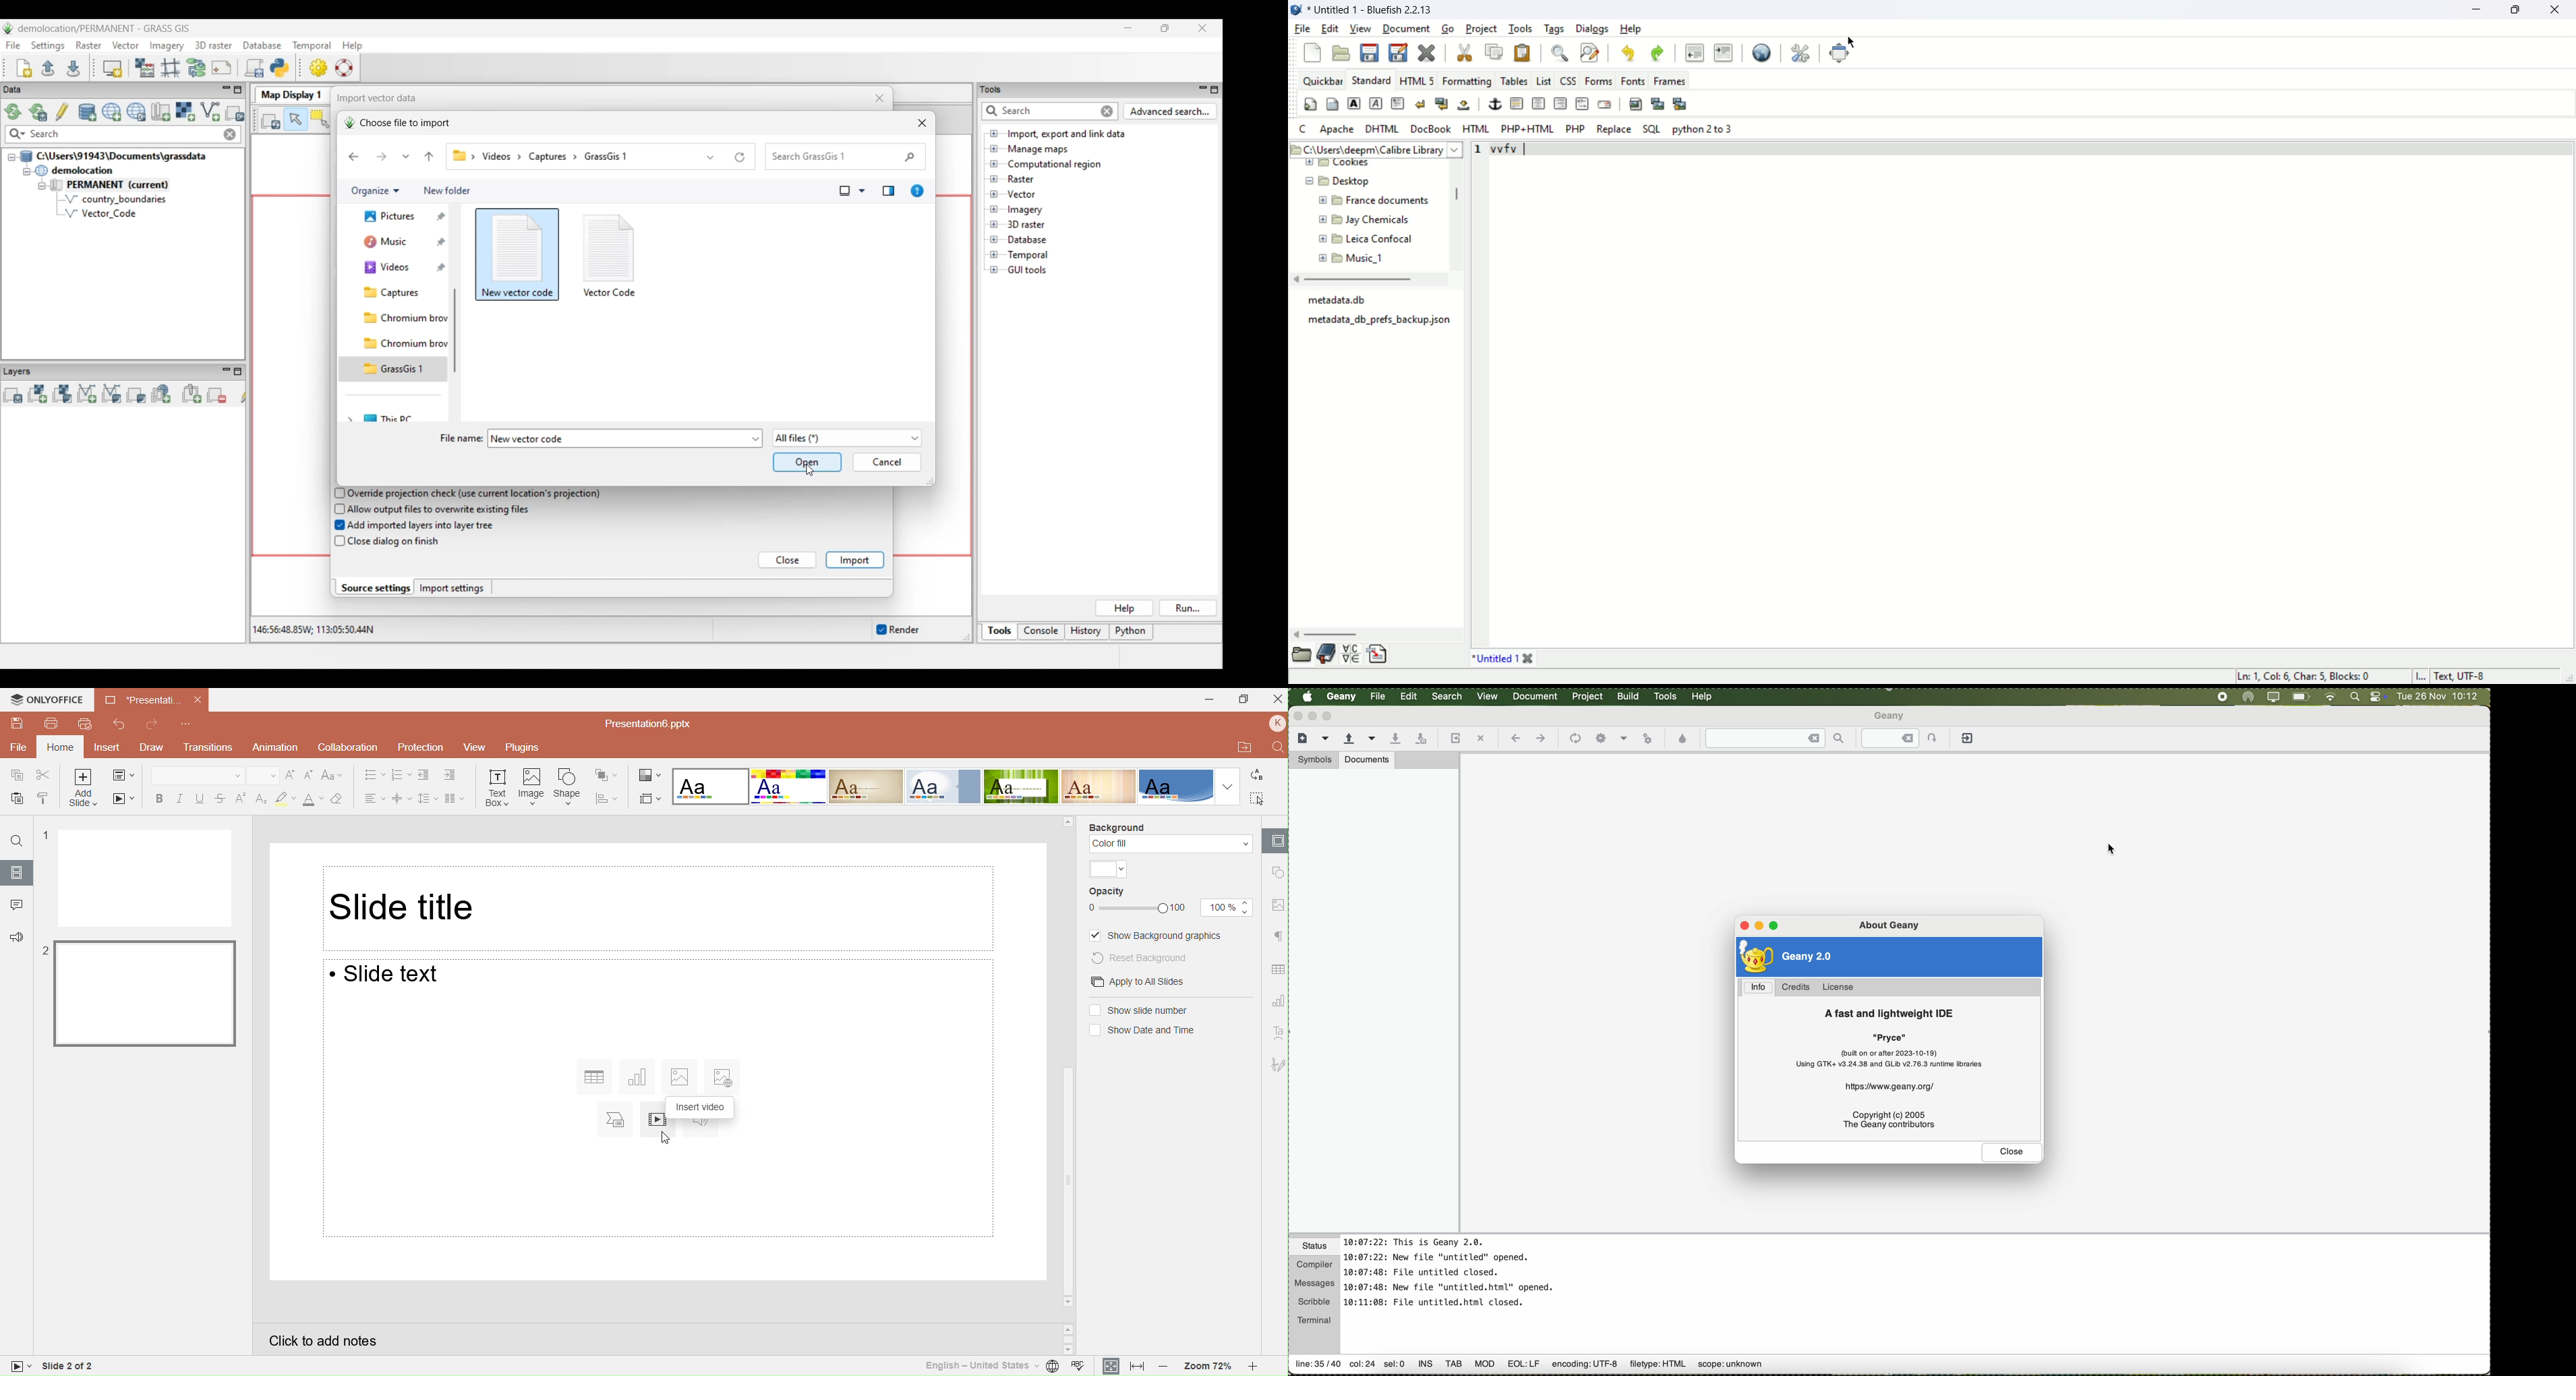 This screenshot has width=2576, height=1400. What do you see at coordinates (1440, 104) in the screenshot?
I see `break and clear` at bounding box center [1440, 104].